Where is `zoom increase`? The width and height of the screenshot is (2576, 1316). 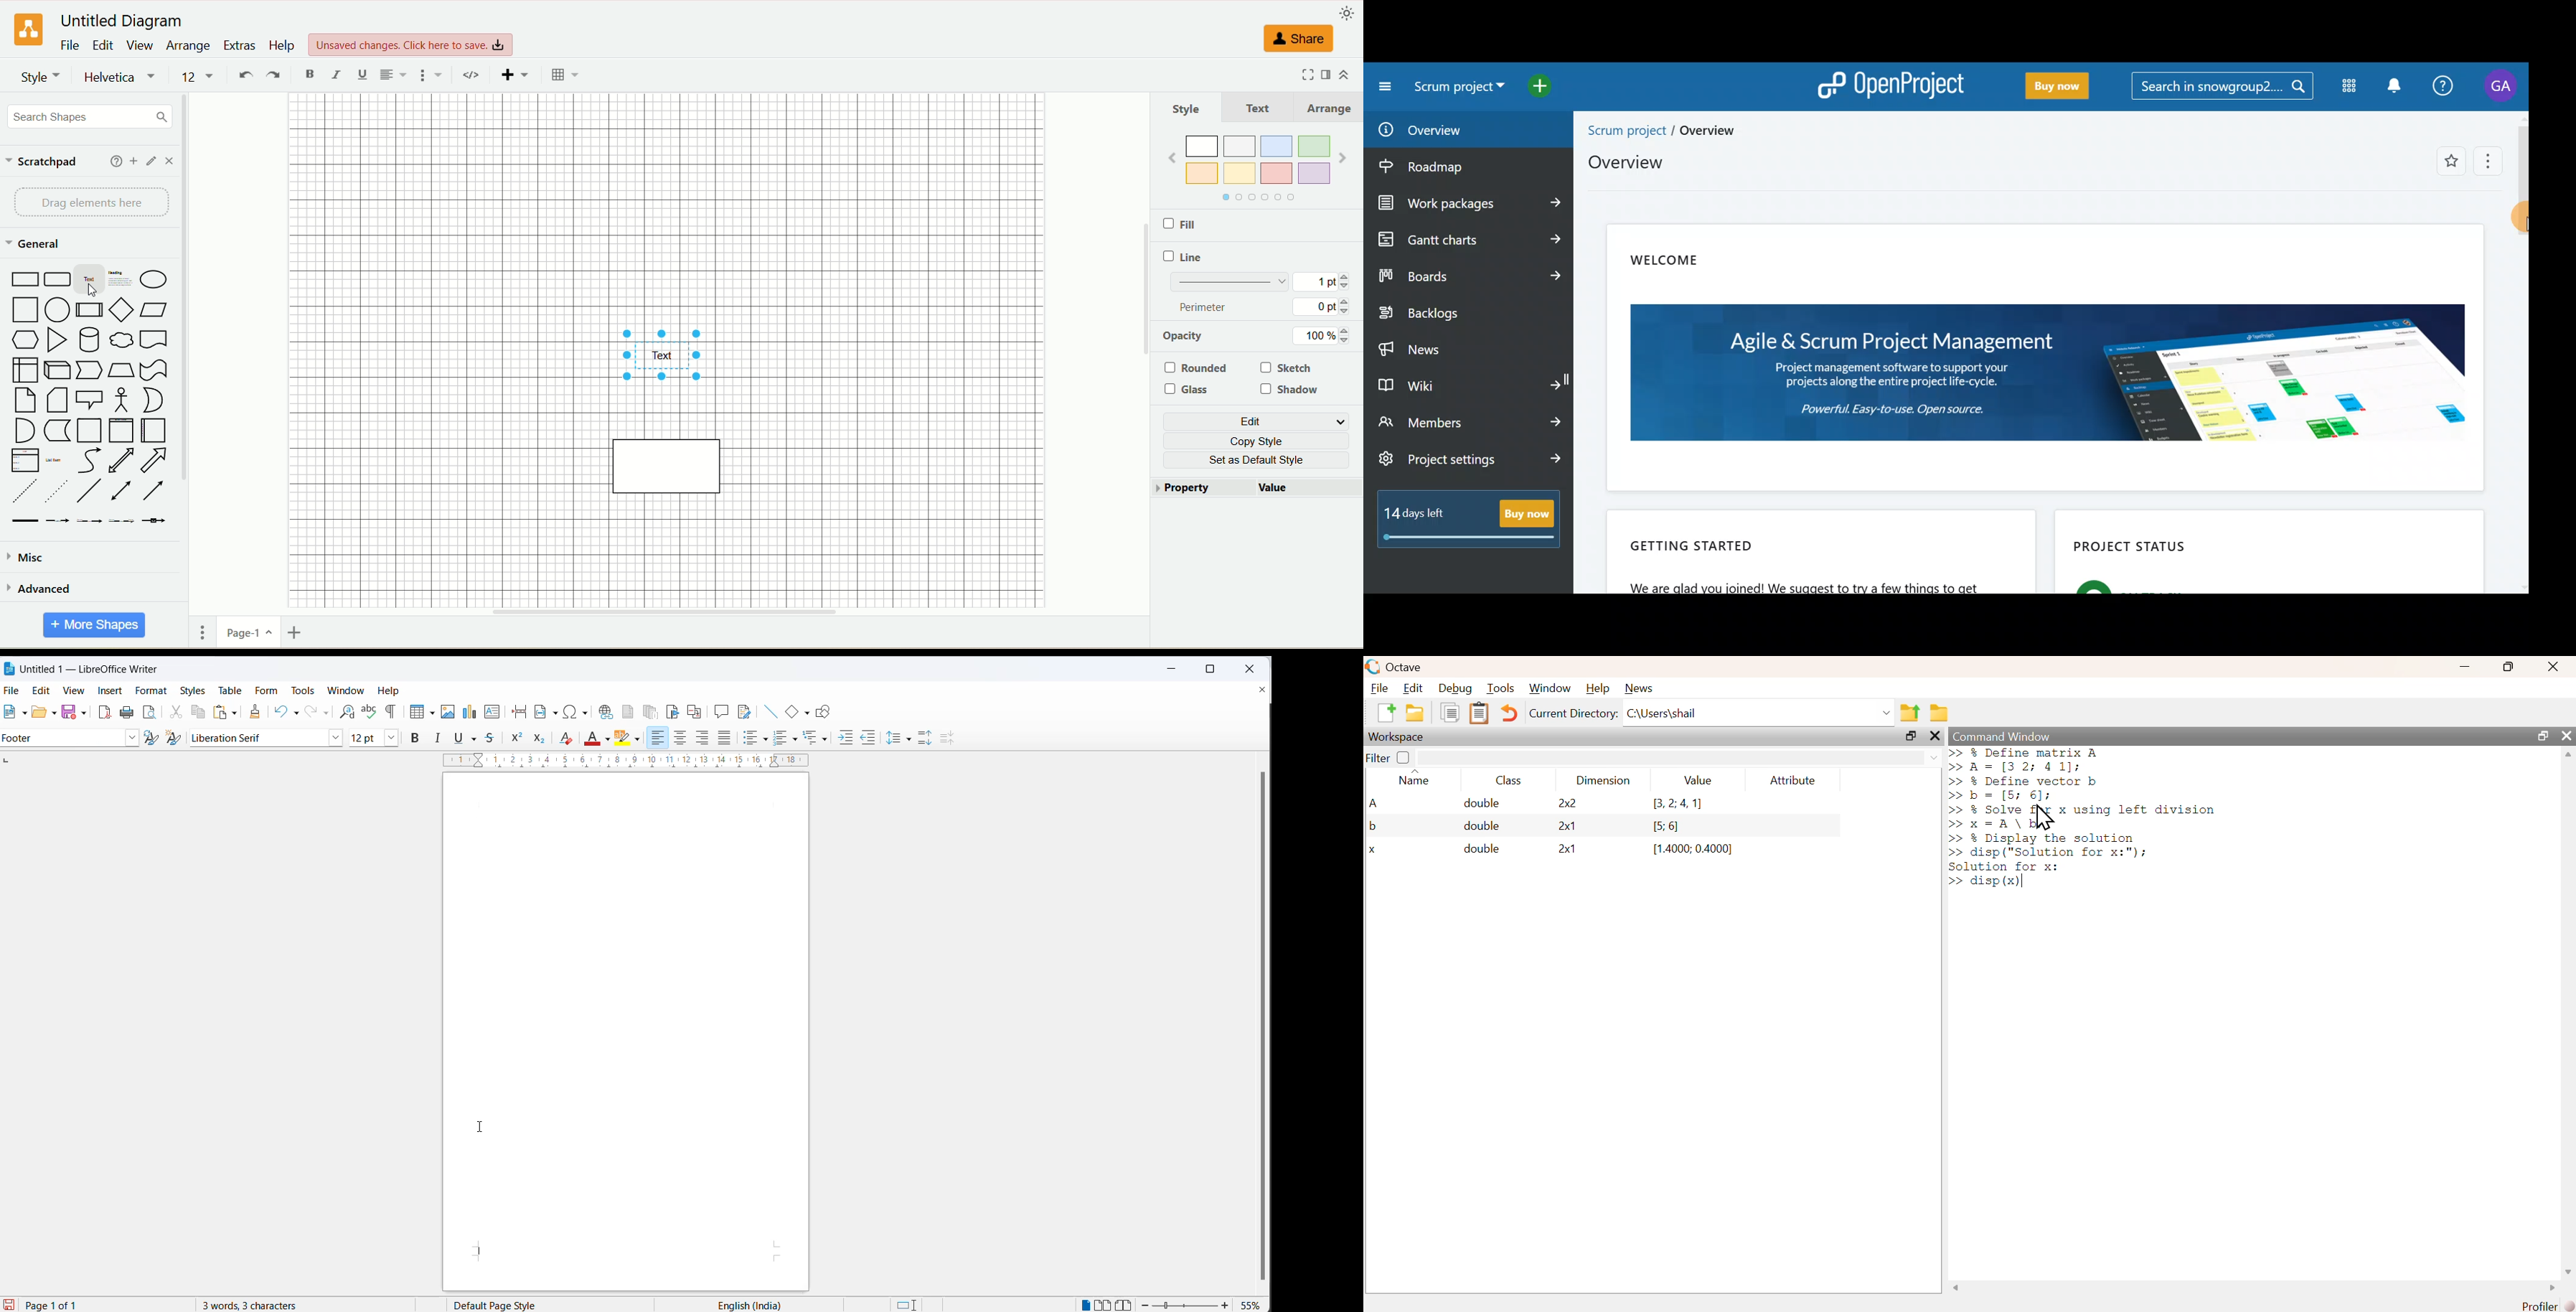
zoom increase is located at coordinates (1227, 1305).